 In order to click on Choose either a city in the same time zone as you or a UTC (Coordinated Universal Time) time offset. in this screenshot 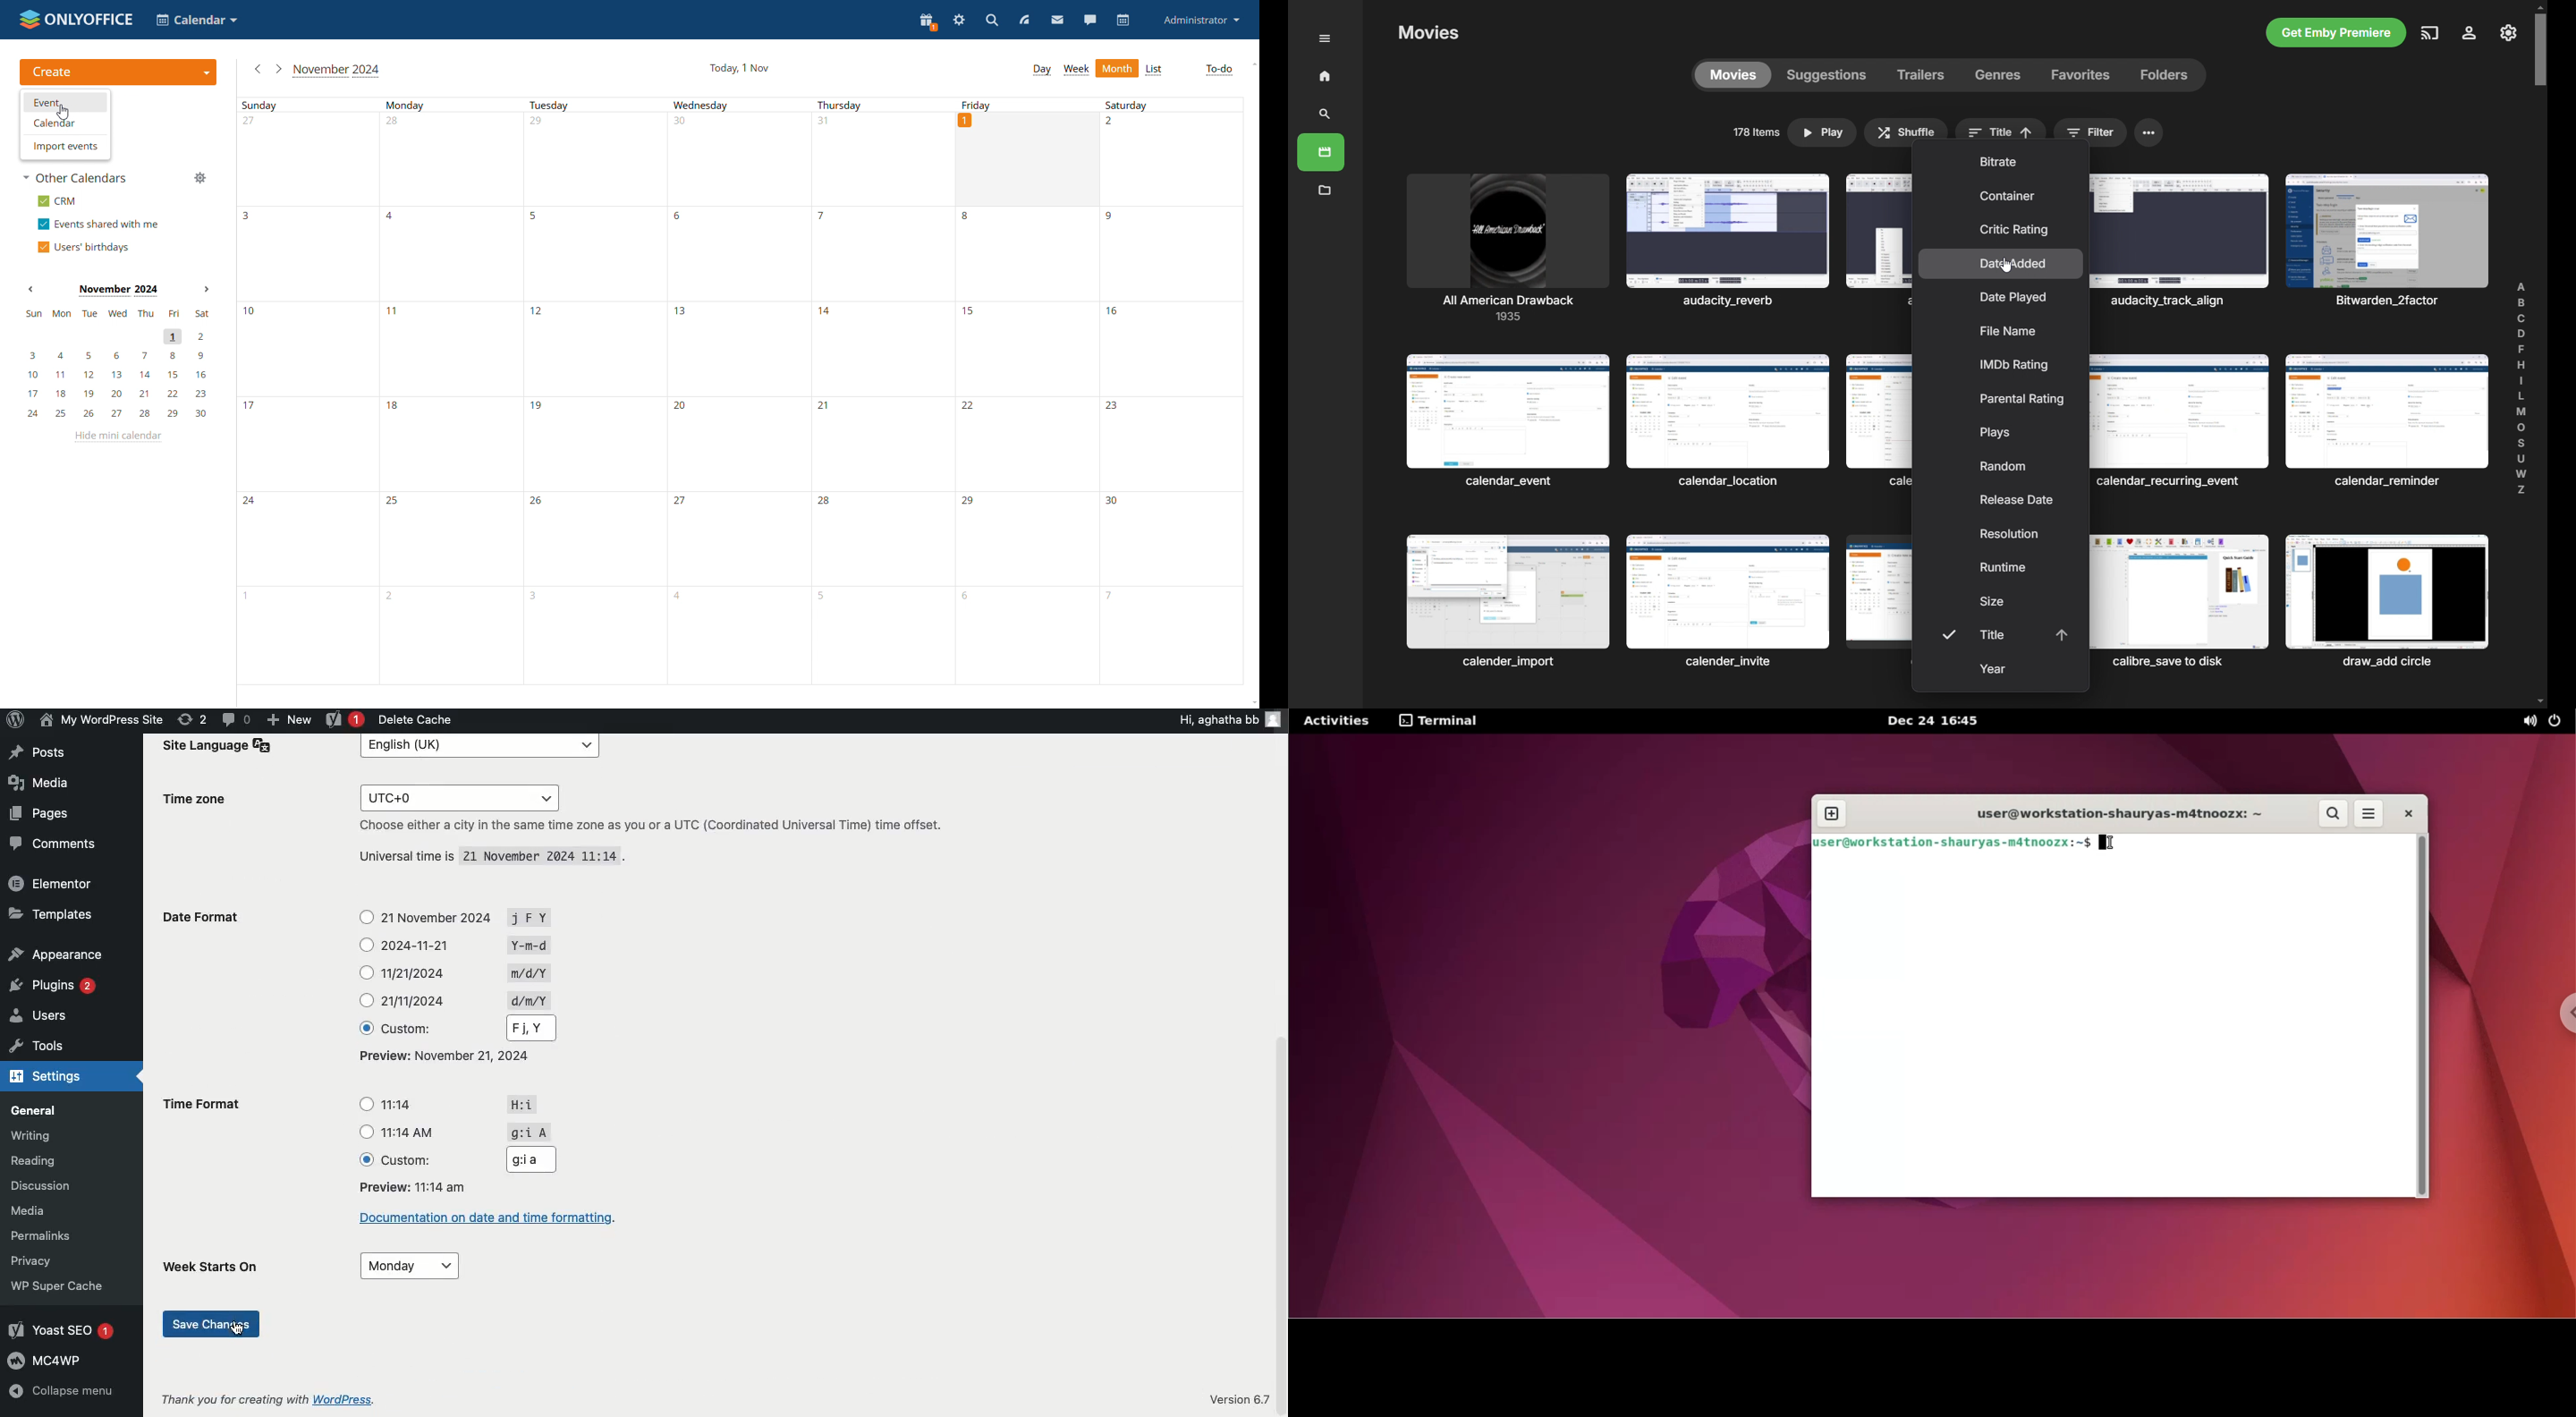, I will do `click(649, 826)`.